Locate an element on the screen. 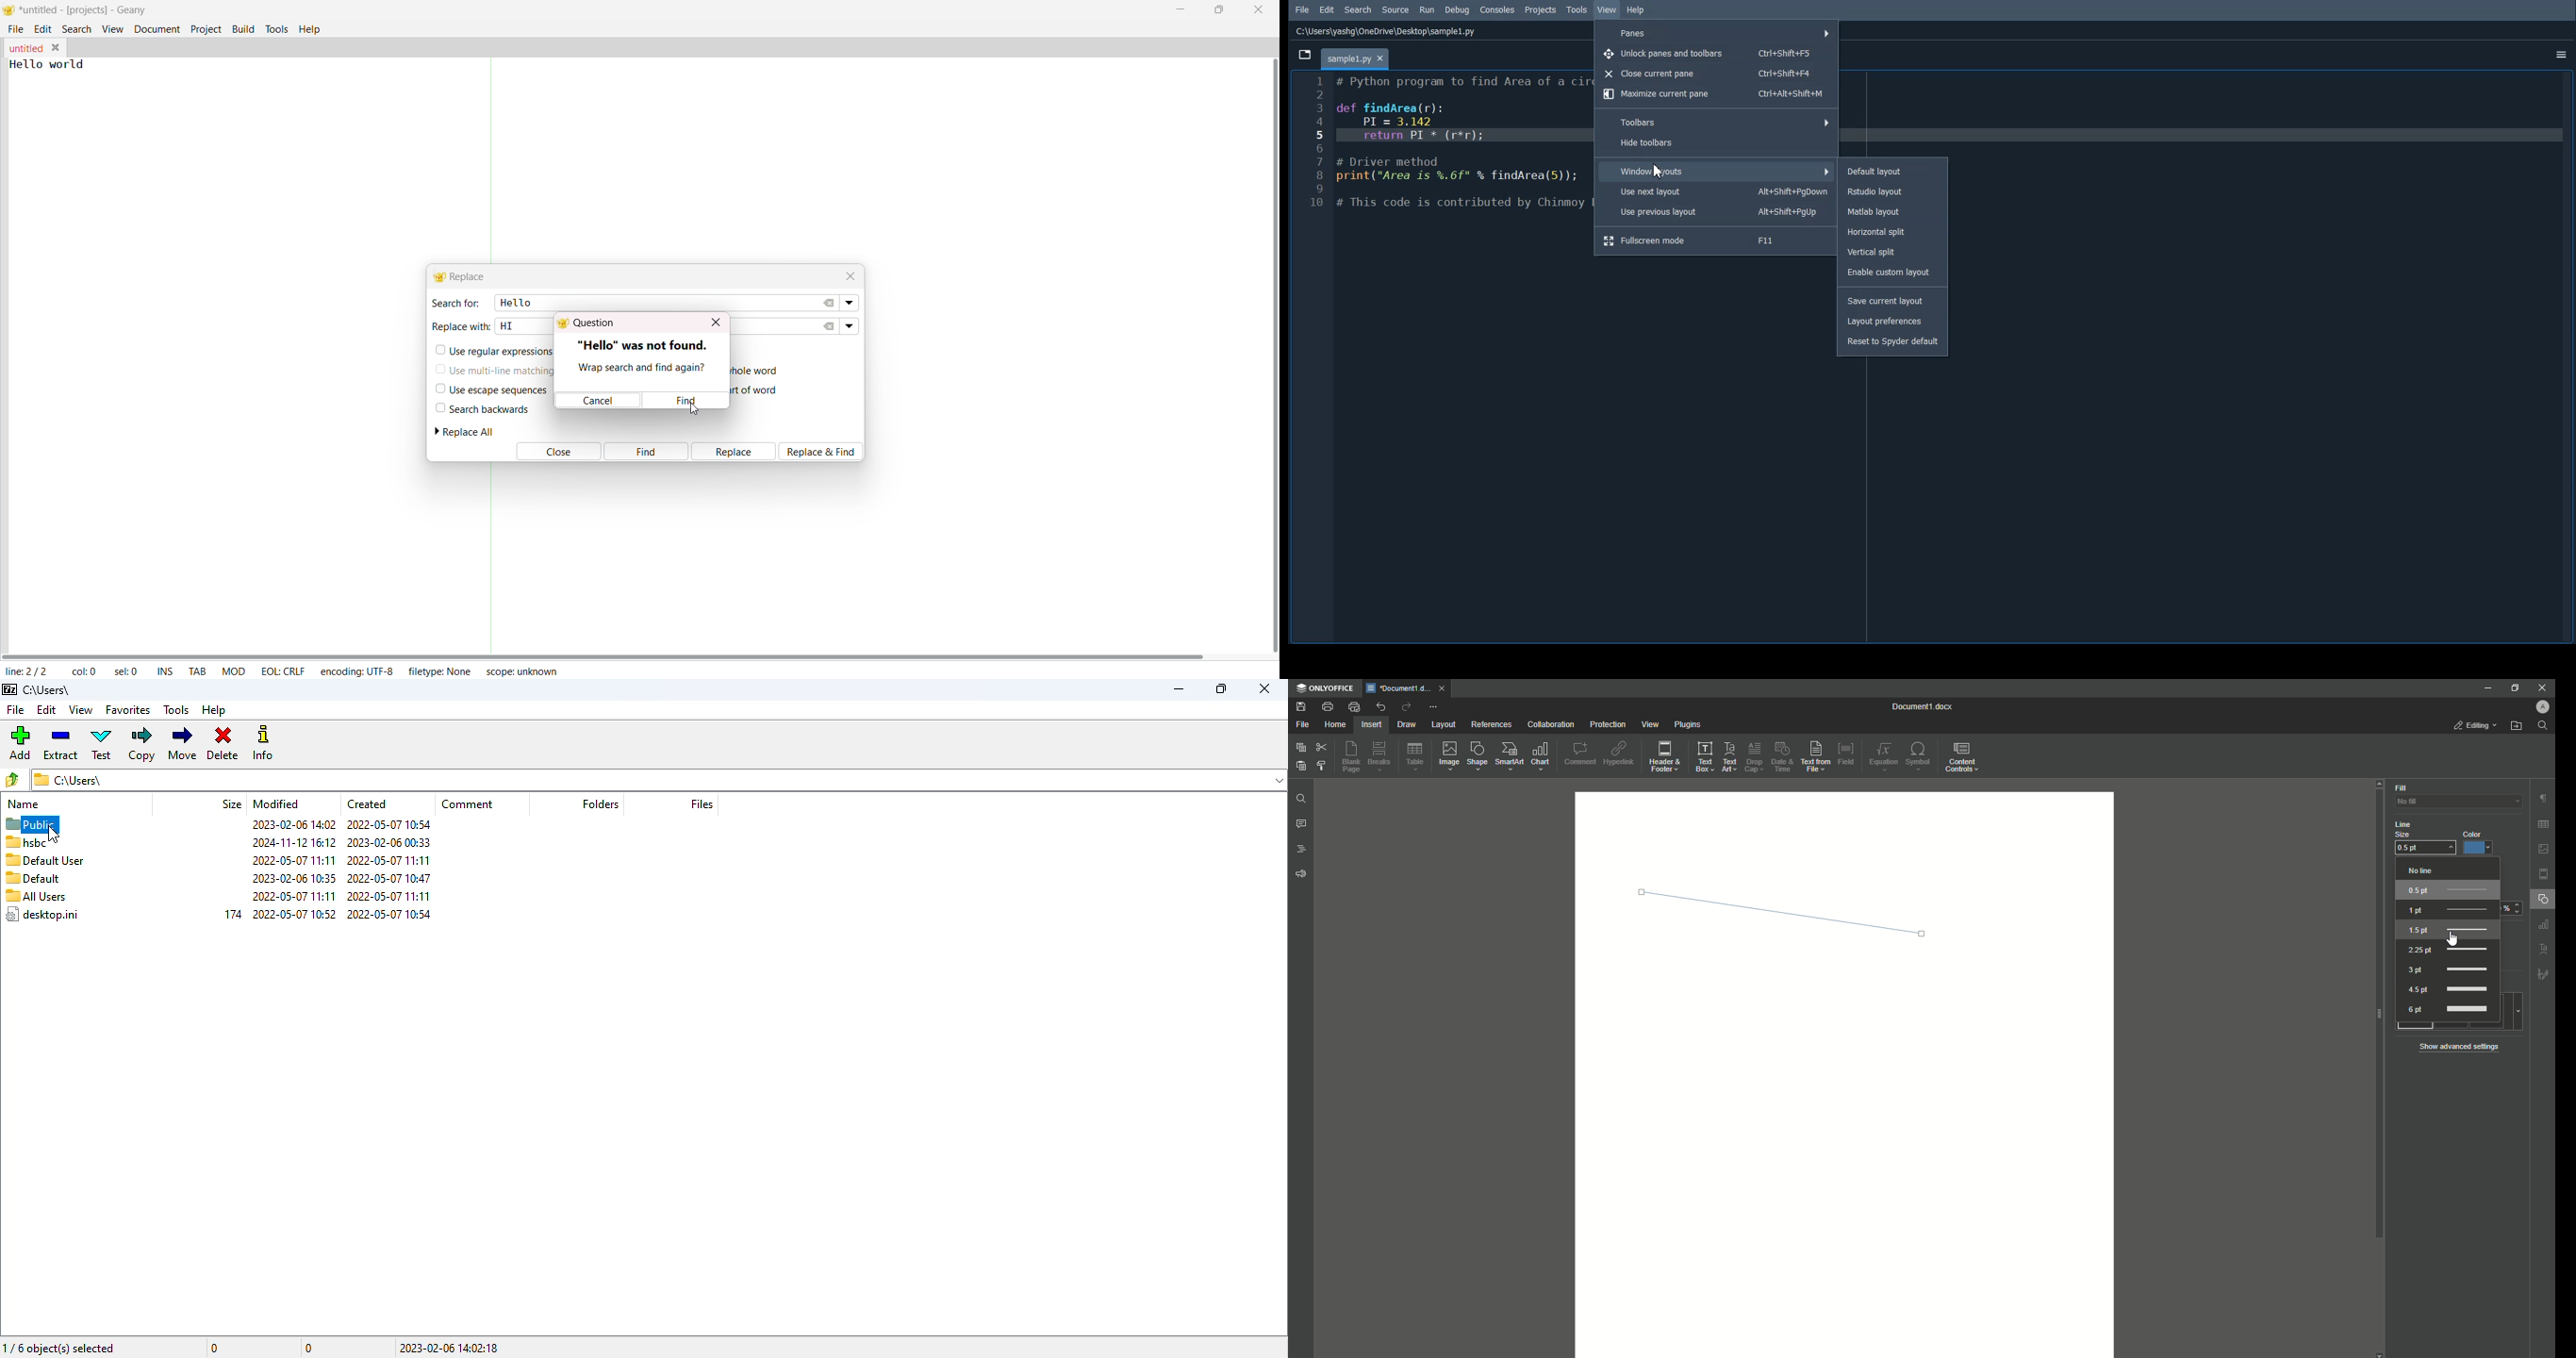  Projects is located at coordinates (1541, 11).